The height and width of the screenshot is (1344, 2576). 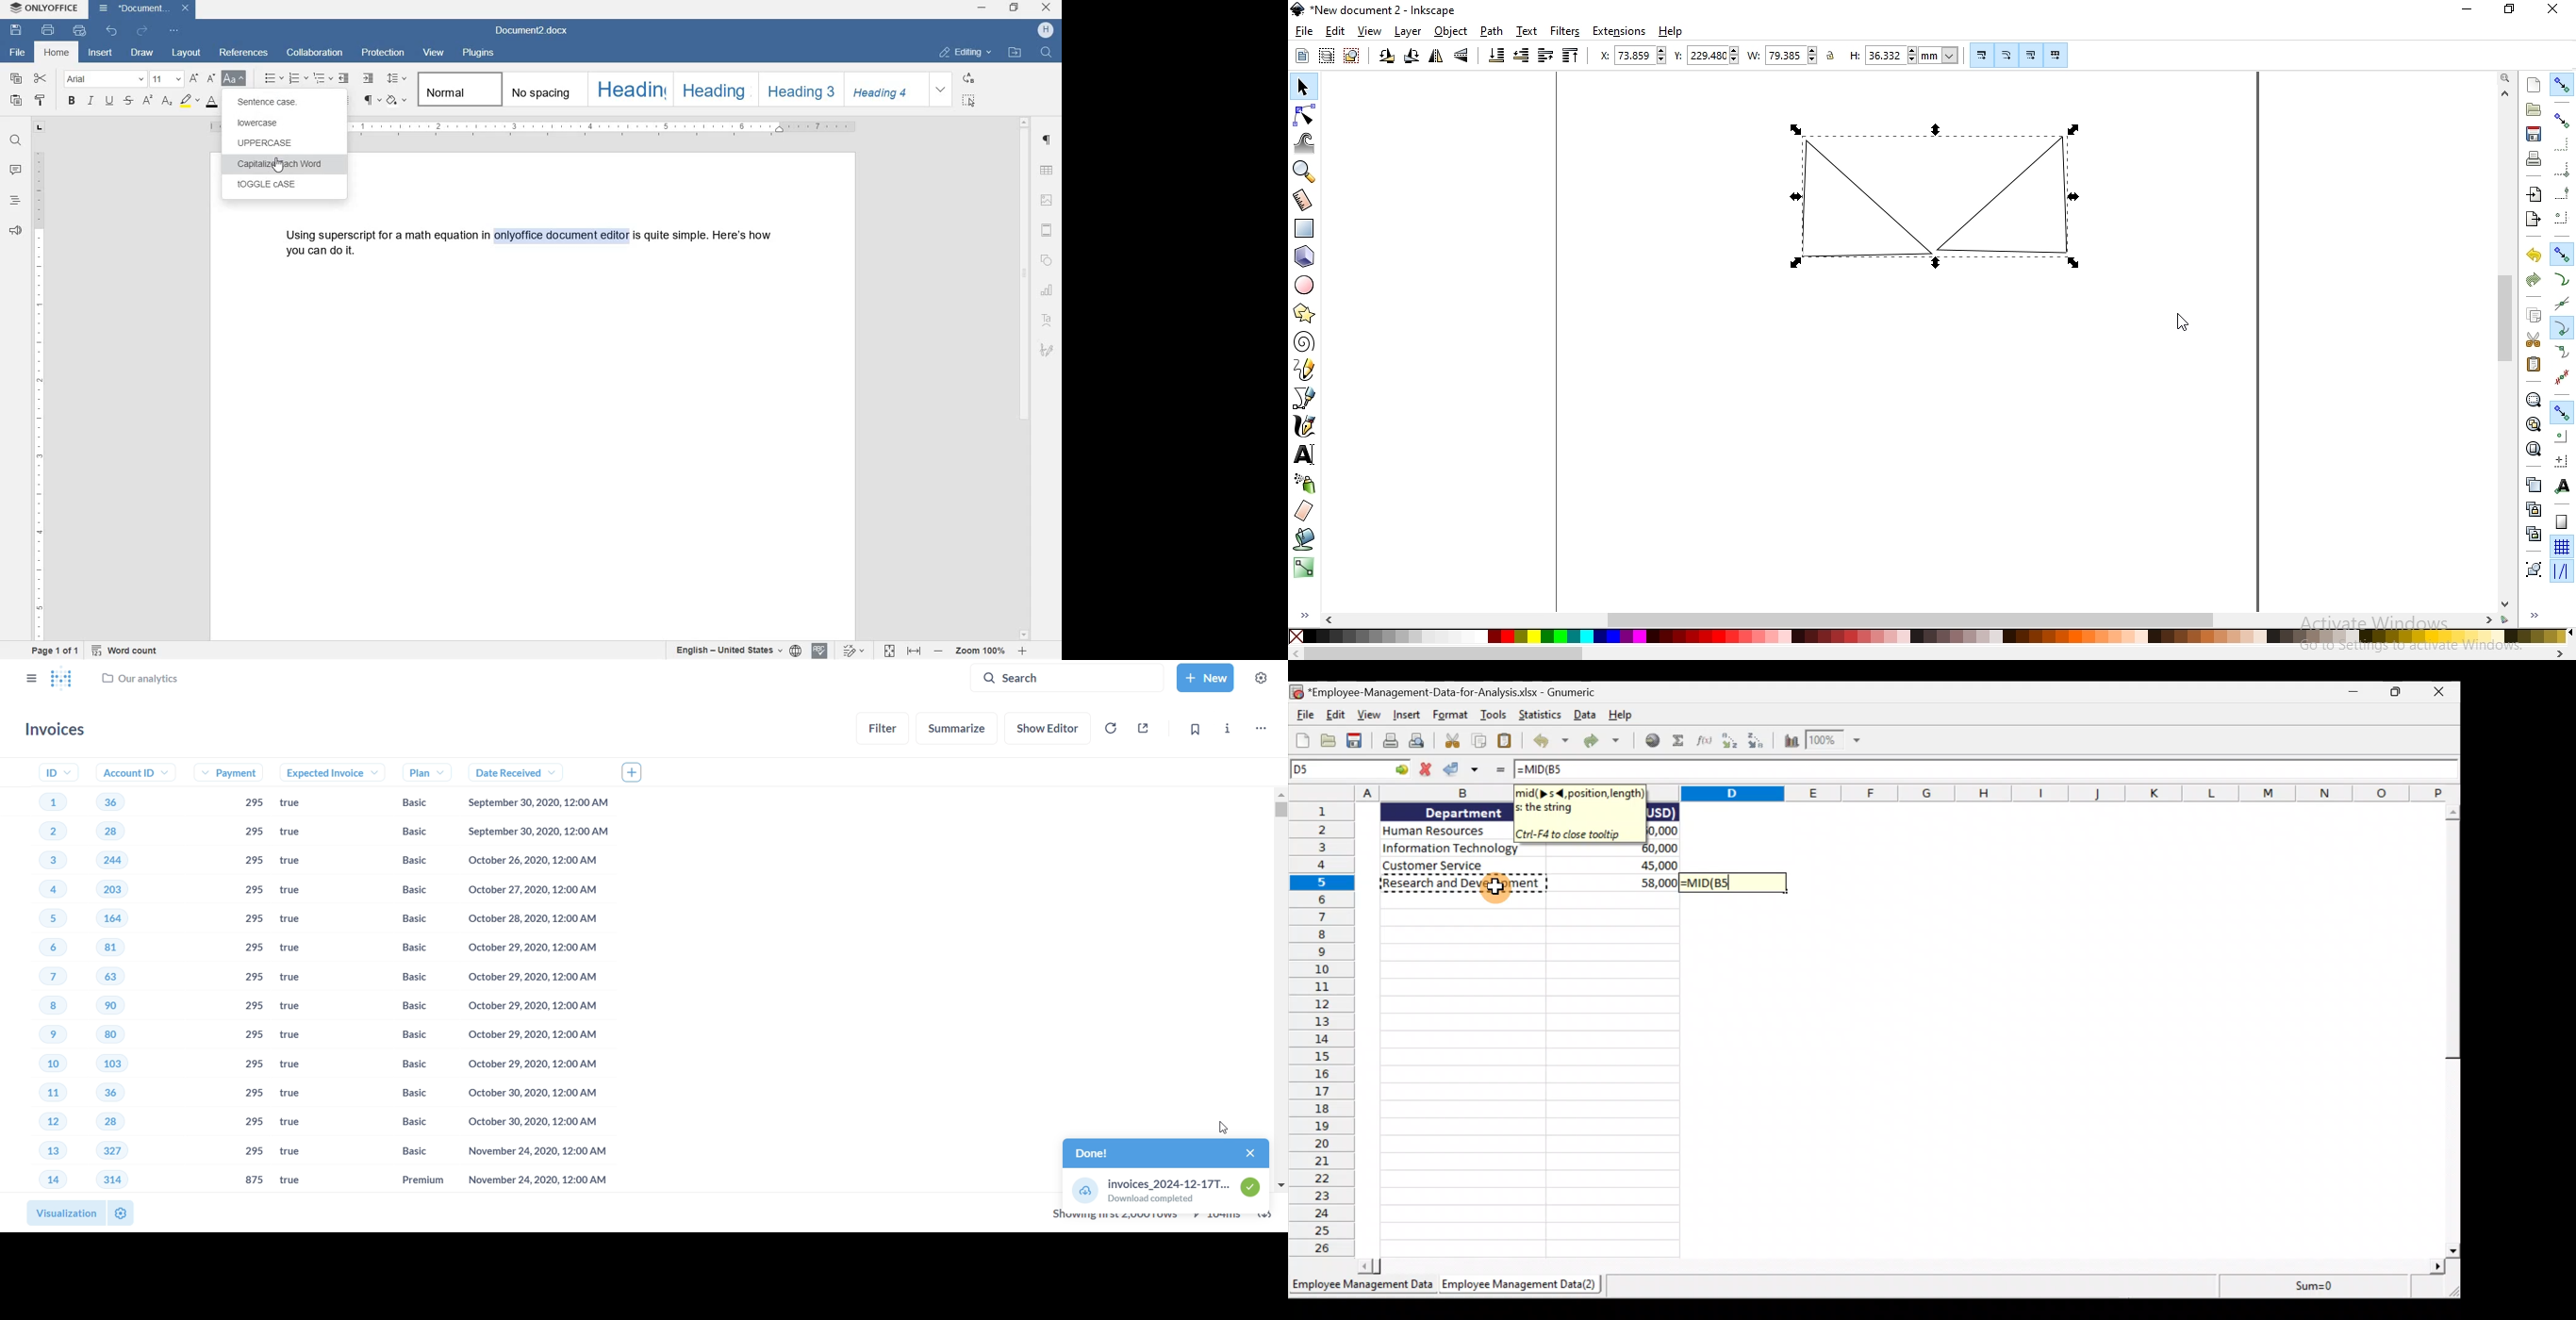 I want to click on numbering, so click(x=298, y=78).